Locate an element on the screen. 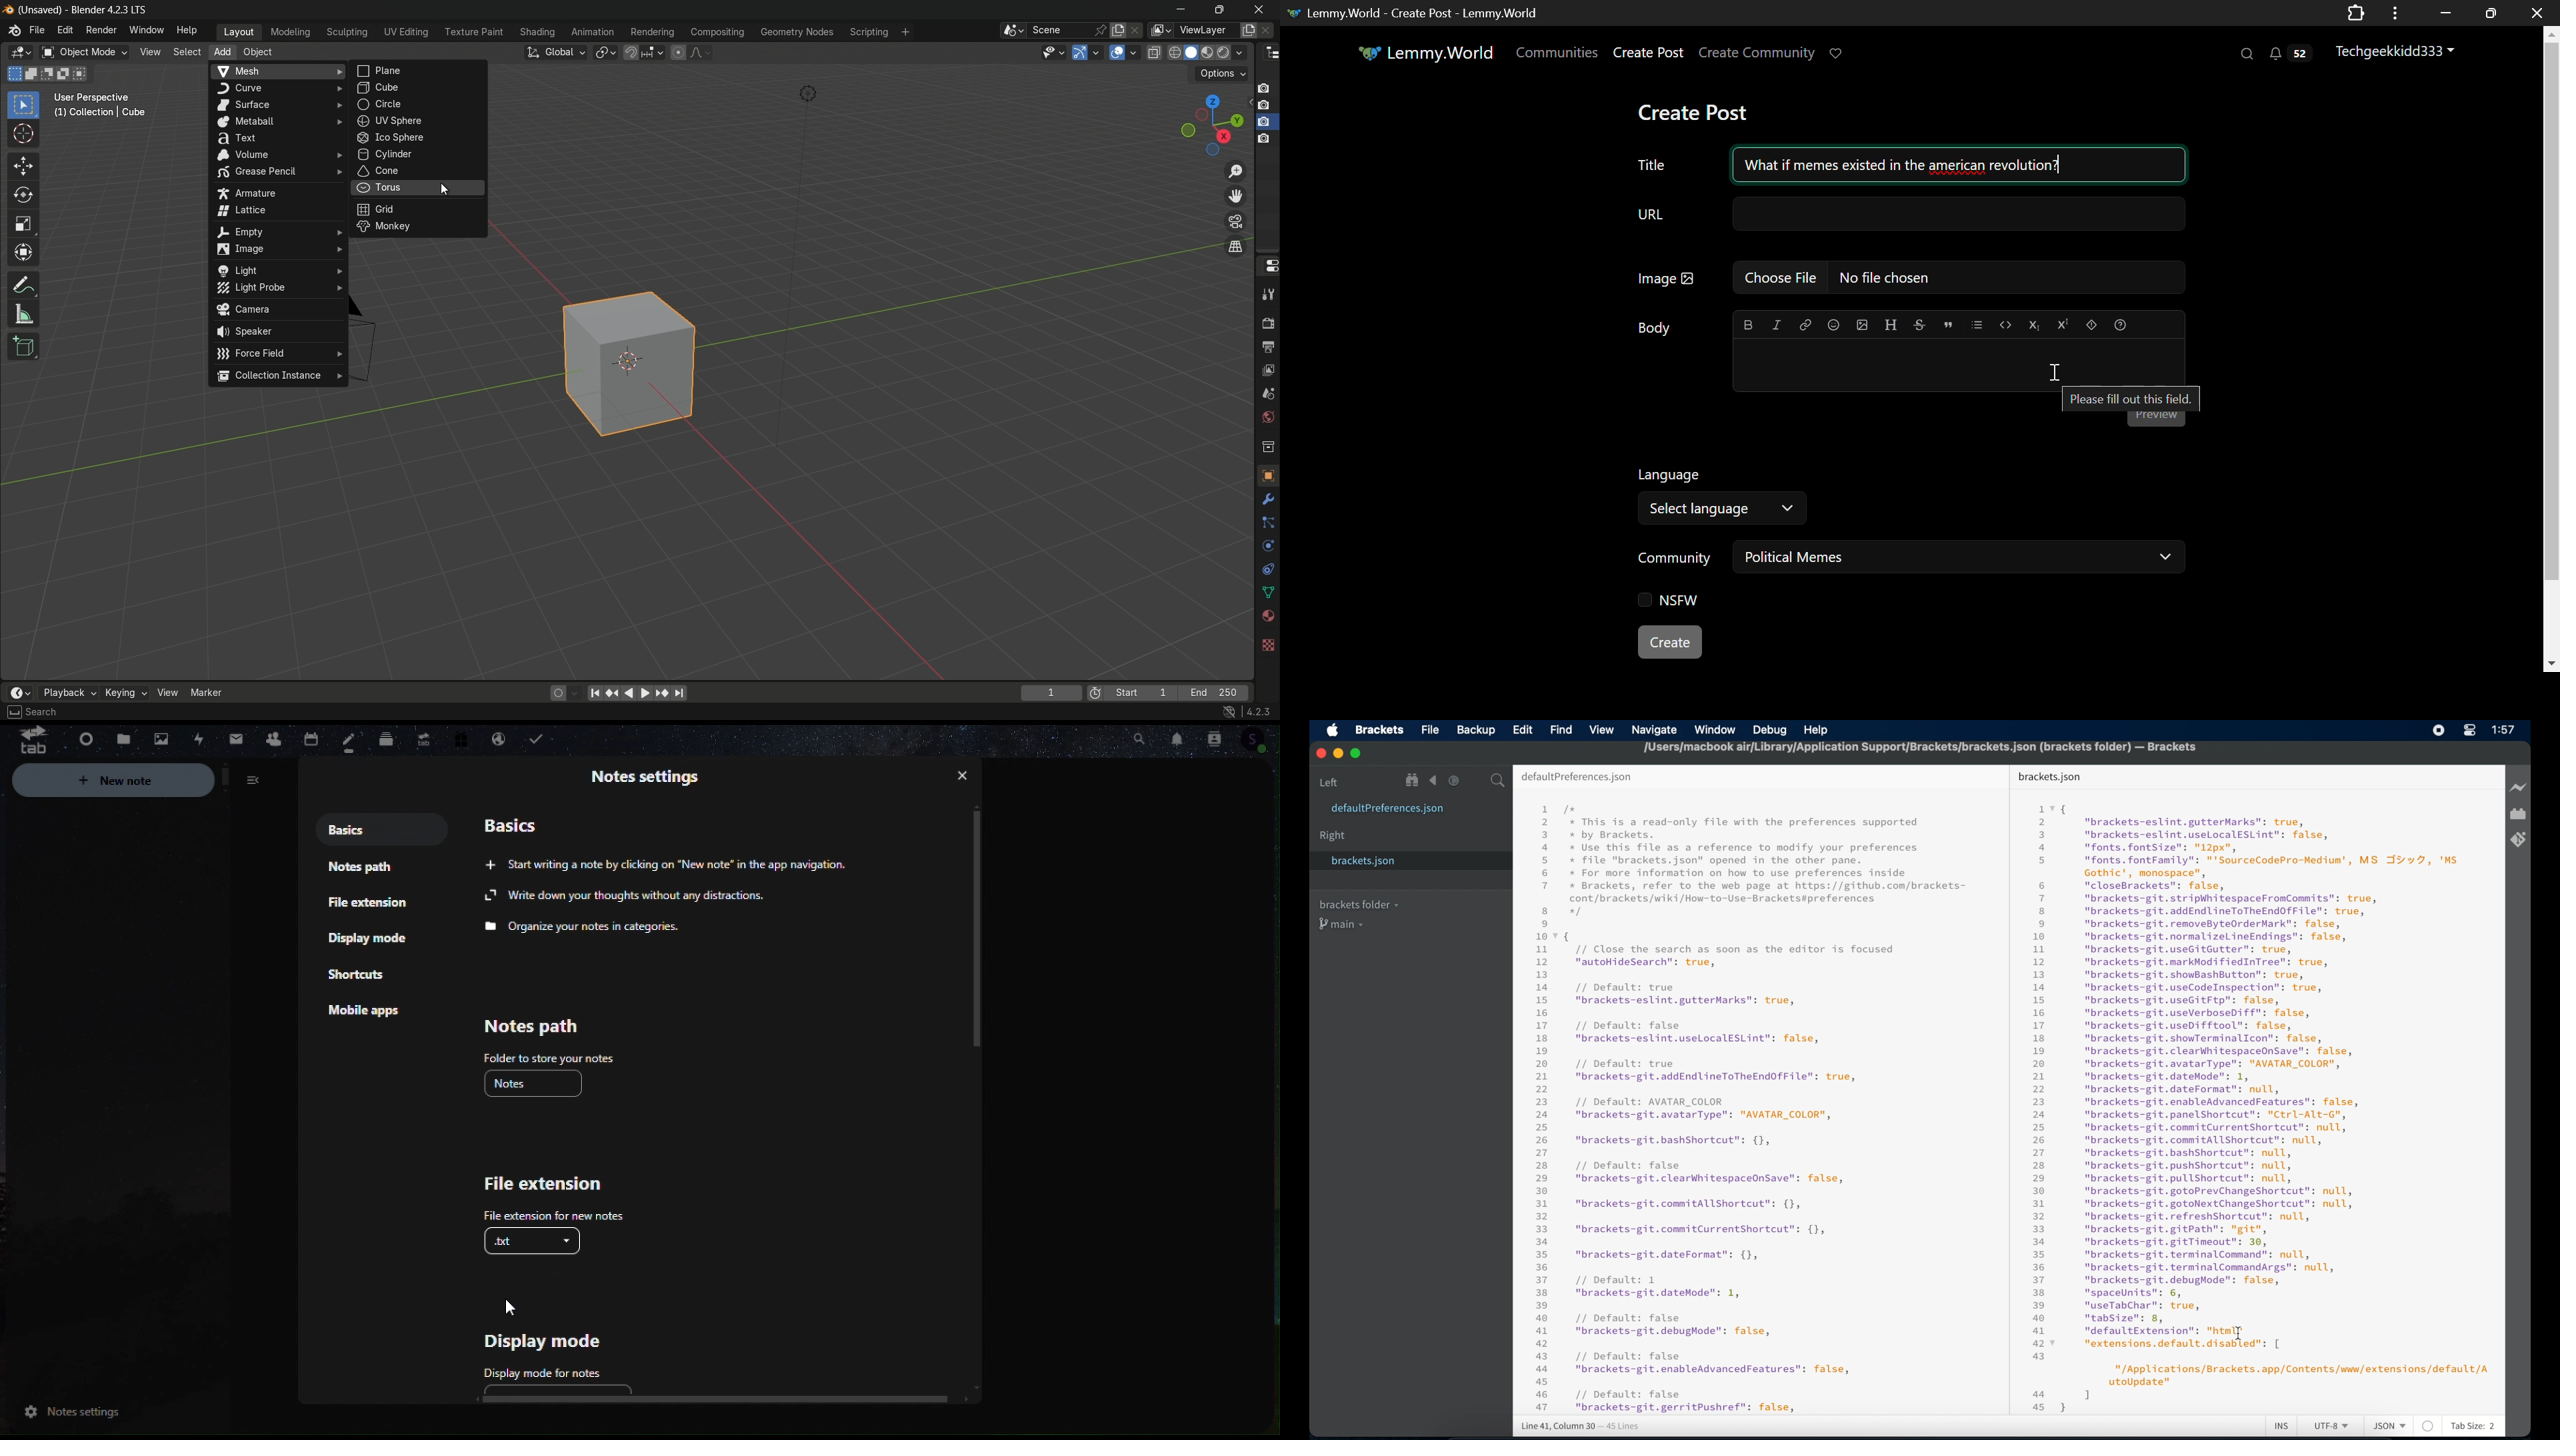 This screenshot has width=2576, height=1456. Note setting is located at coordinates (648, 775).